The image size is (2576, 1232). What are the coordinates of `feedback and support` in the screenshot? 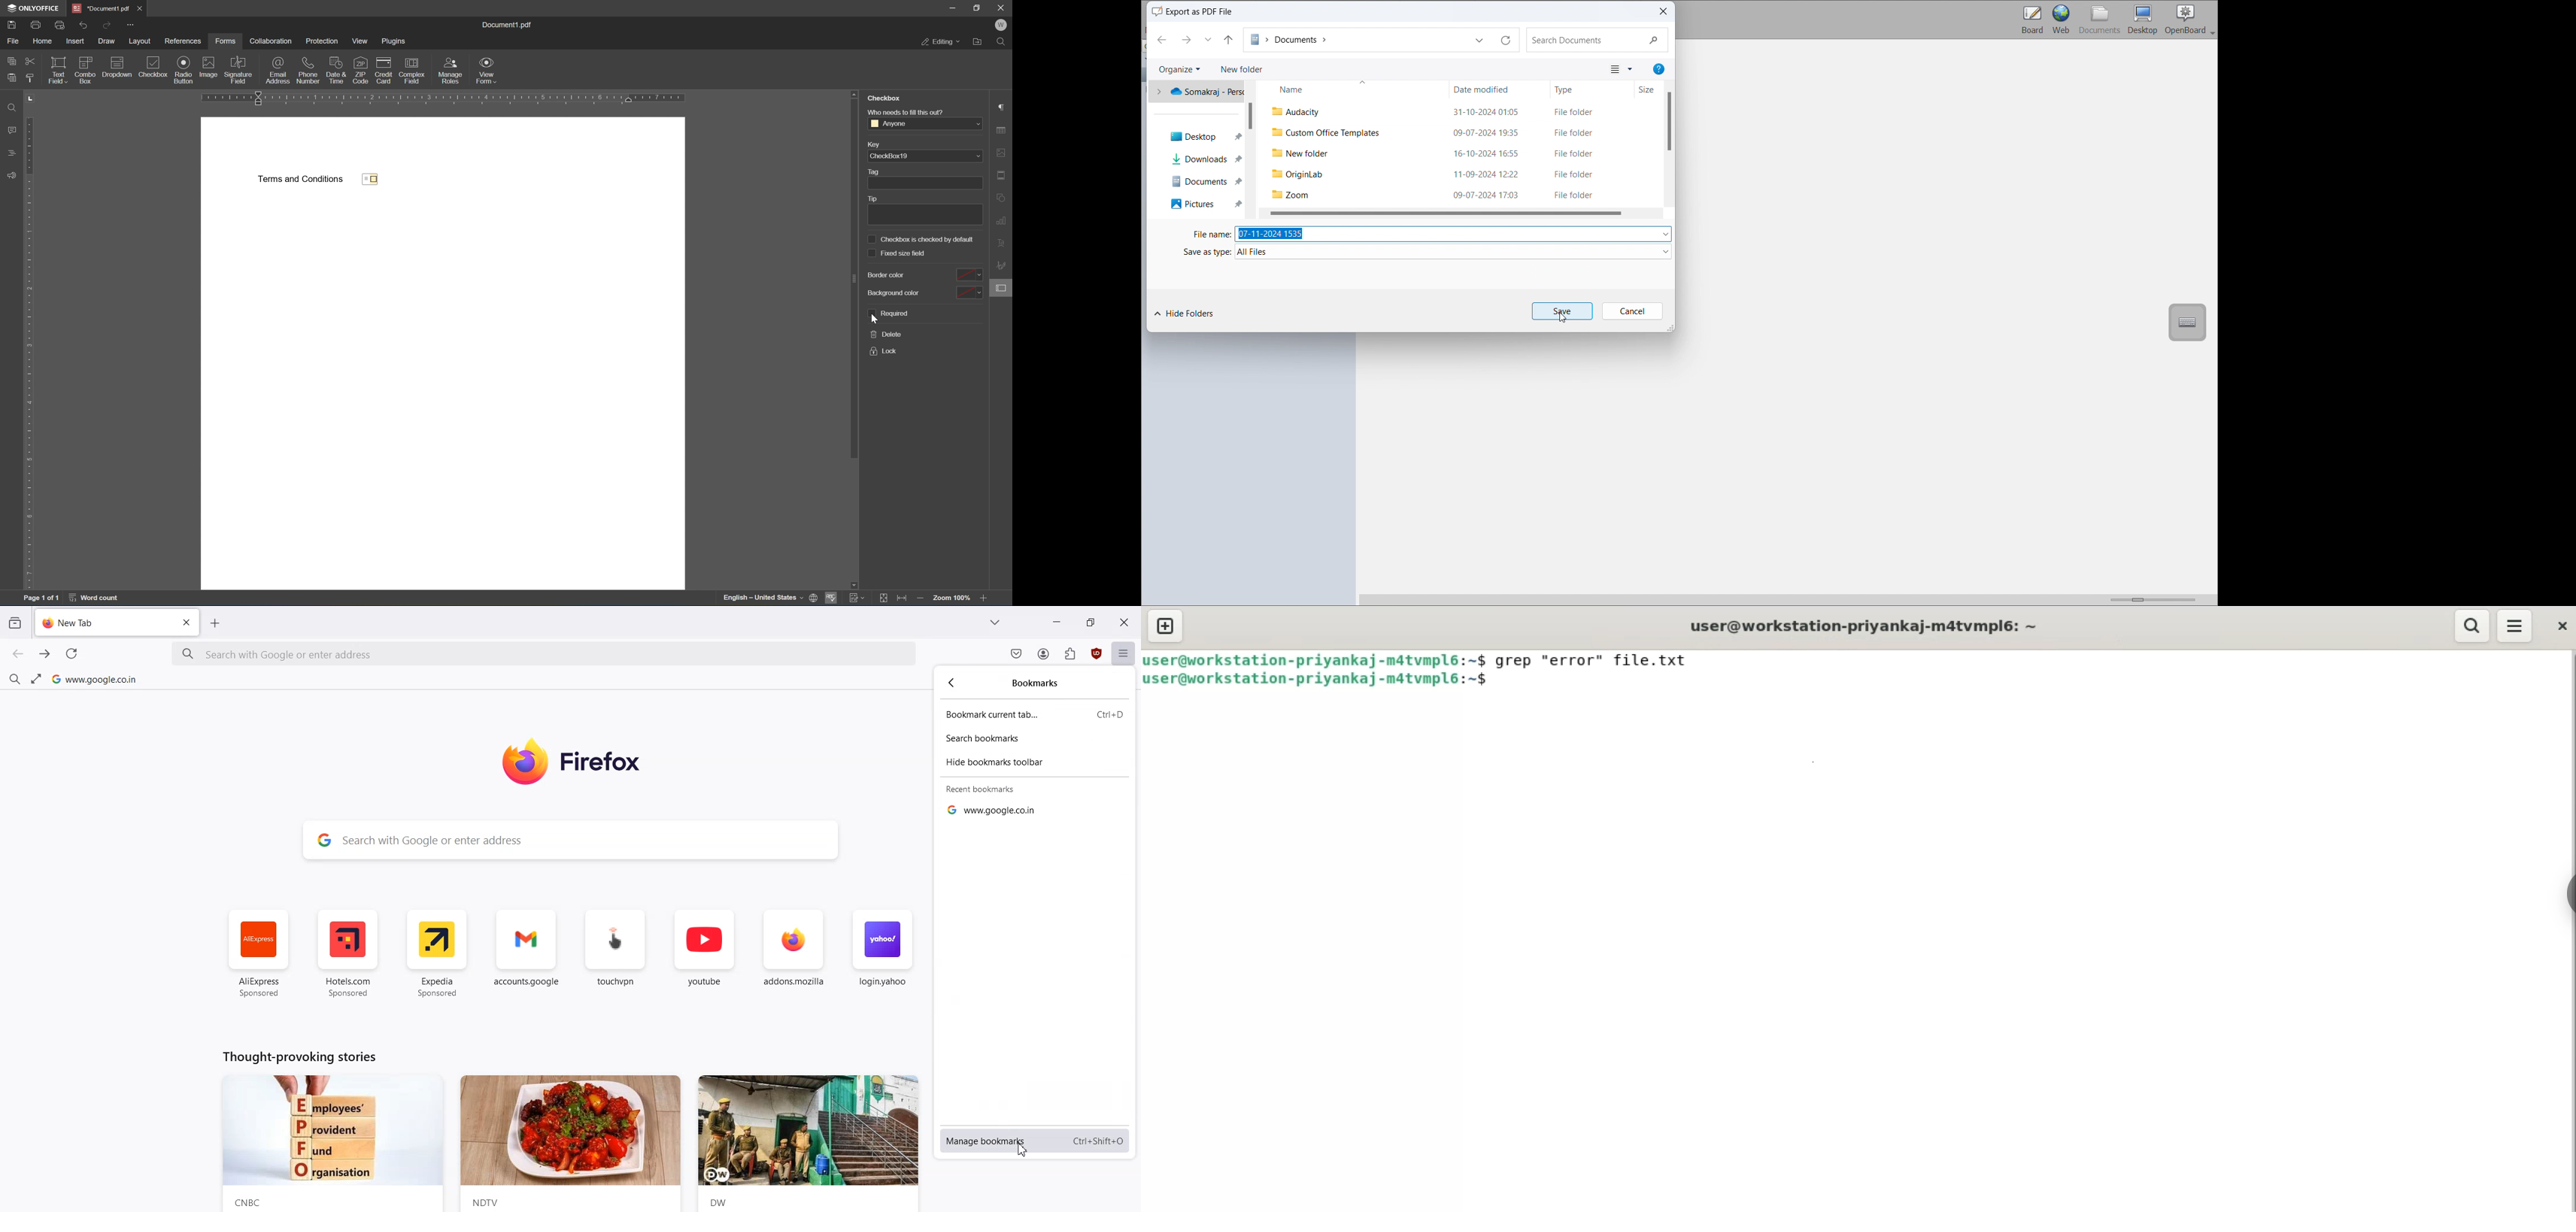 It's located at (12, 177).